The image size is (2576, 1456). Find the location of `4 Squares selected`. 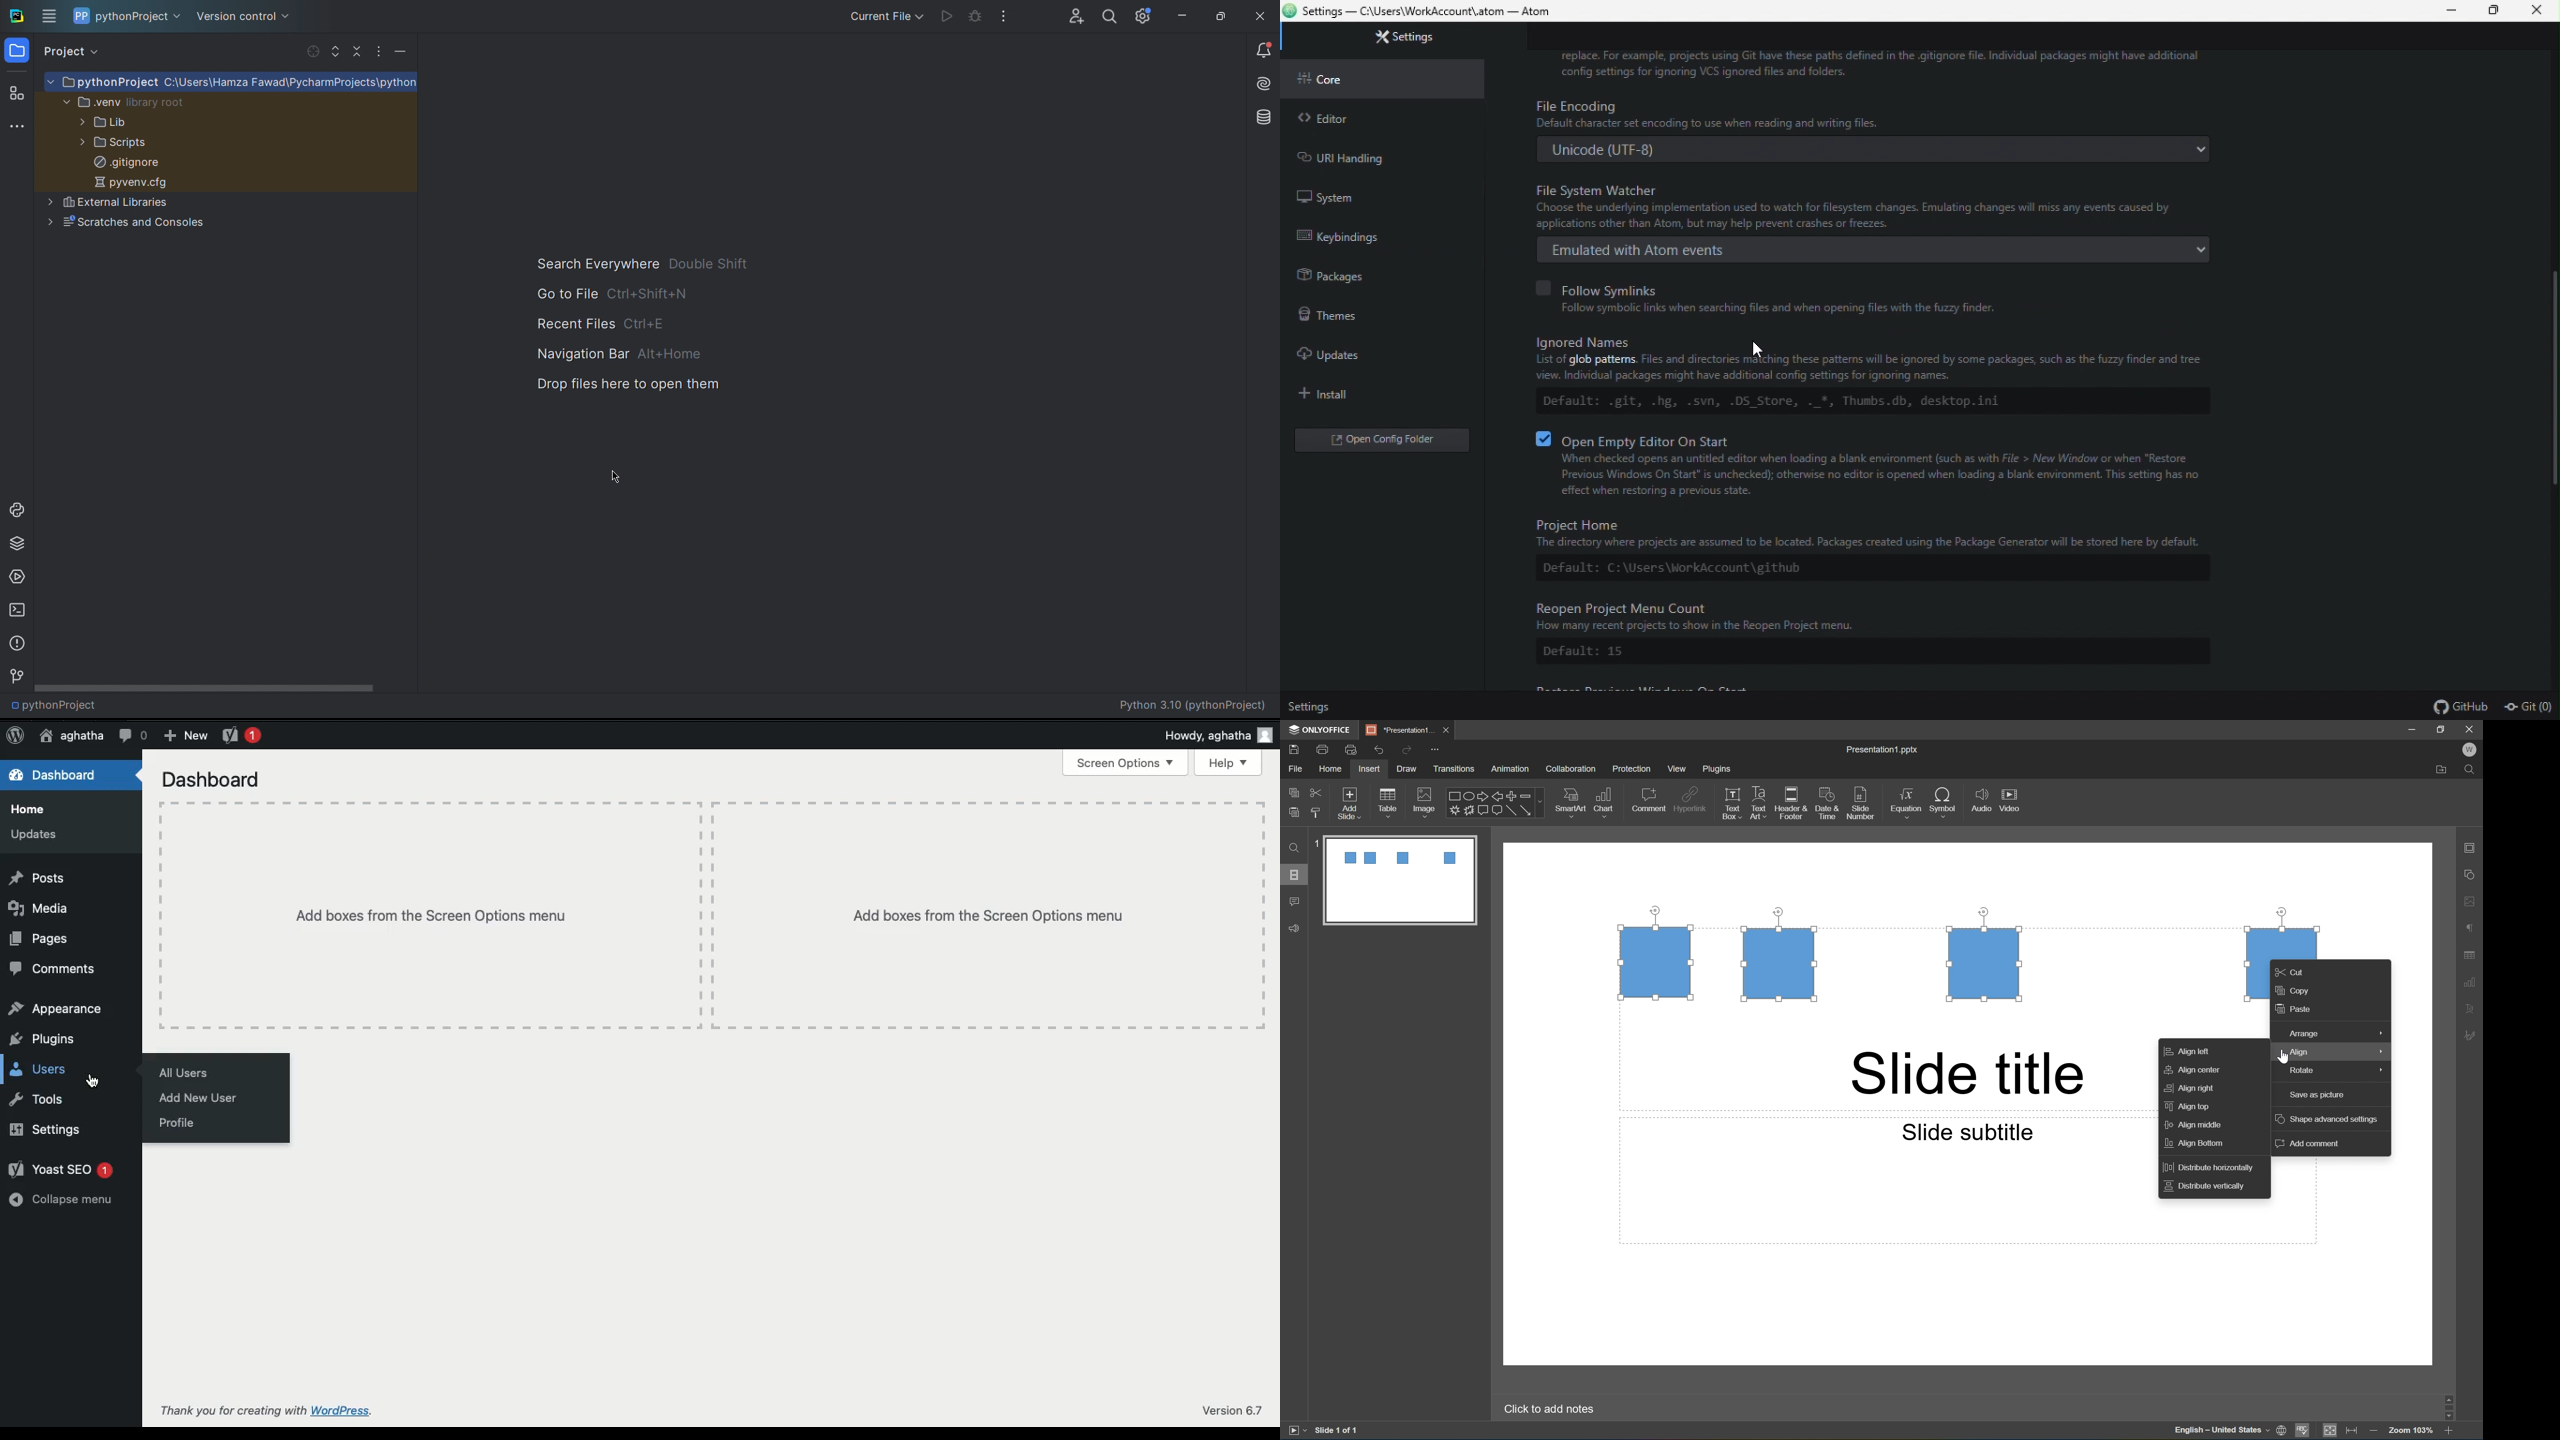

4 Squares selected is located at coordinates (1935, 956).